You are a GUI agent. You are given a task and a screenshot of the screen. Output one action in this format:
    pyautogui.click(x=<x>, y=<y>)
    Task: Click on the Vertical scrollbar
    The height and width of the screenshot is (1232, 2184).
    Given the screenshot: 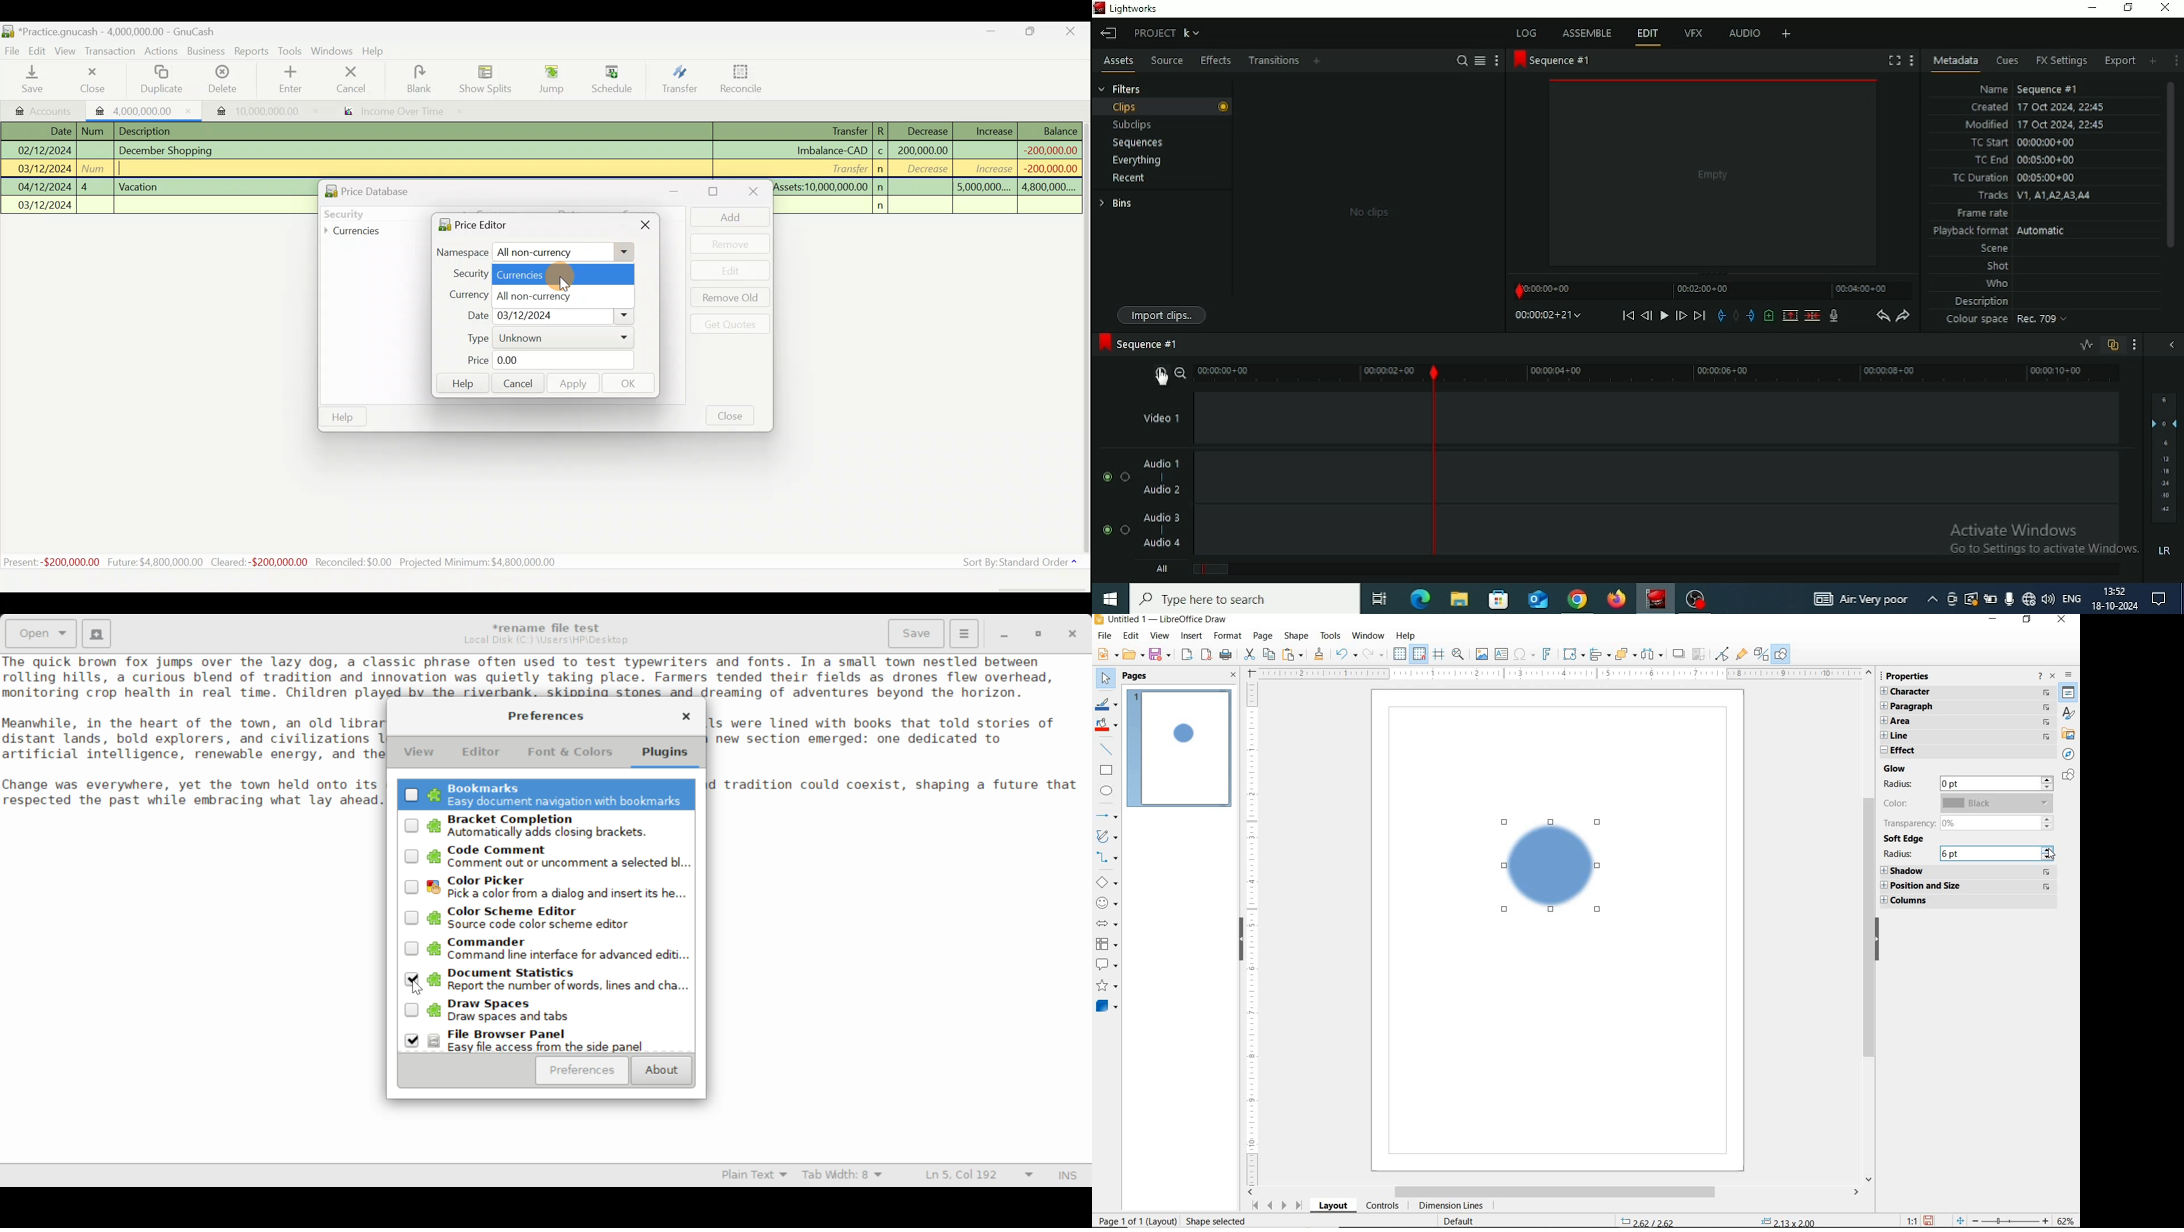 What is the action you would take?
    pyautogui.click(x=2170, y=164)
    